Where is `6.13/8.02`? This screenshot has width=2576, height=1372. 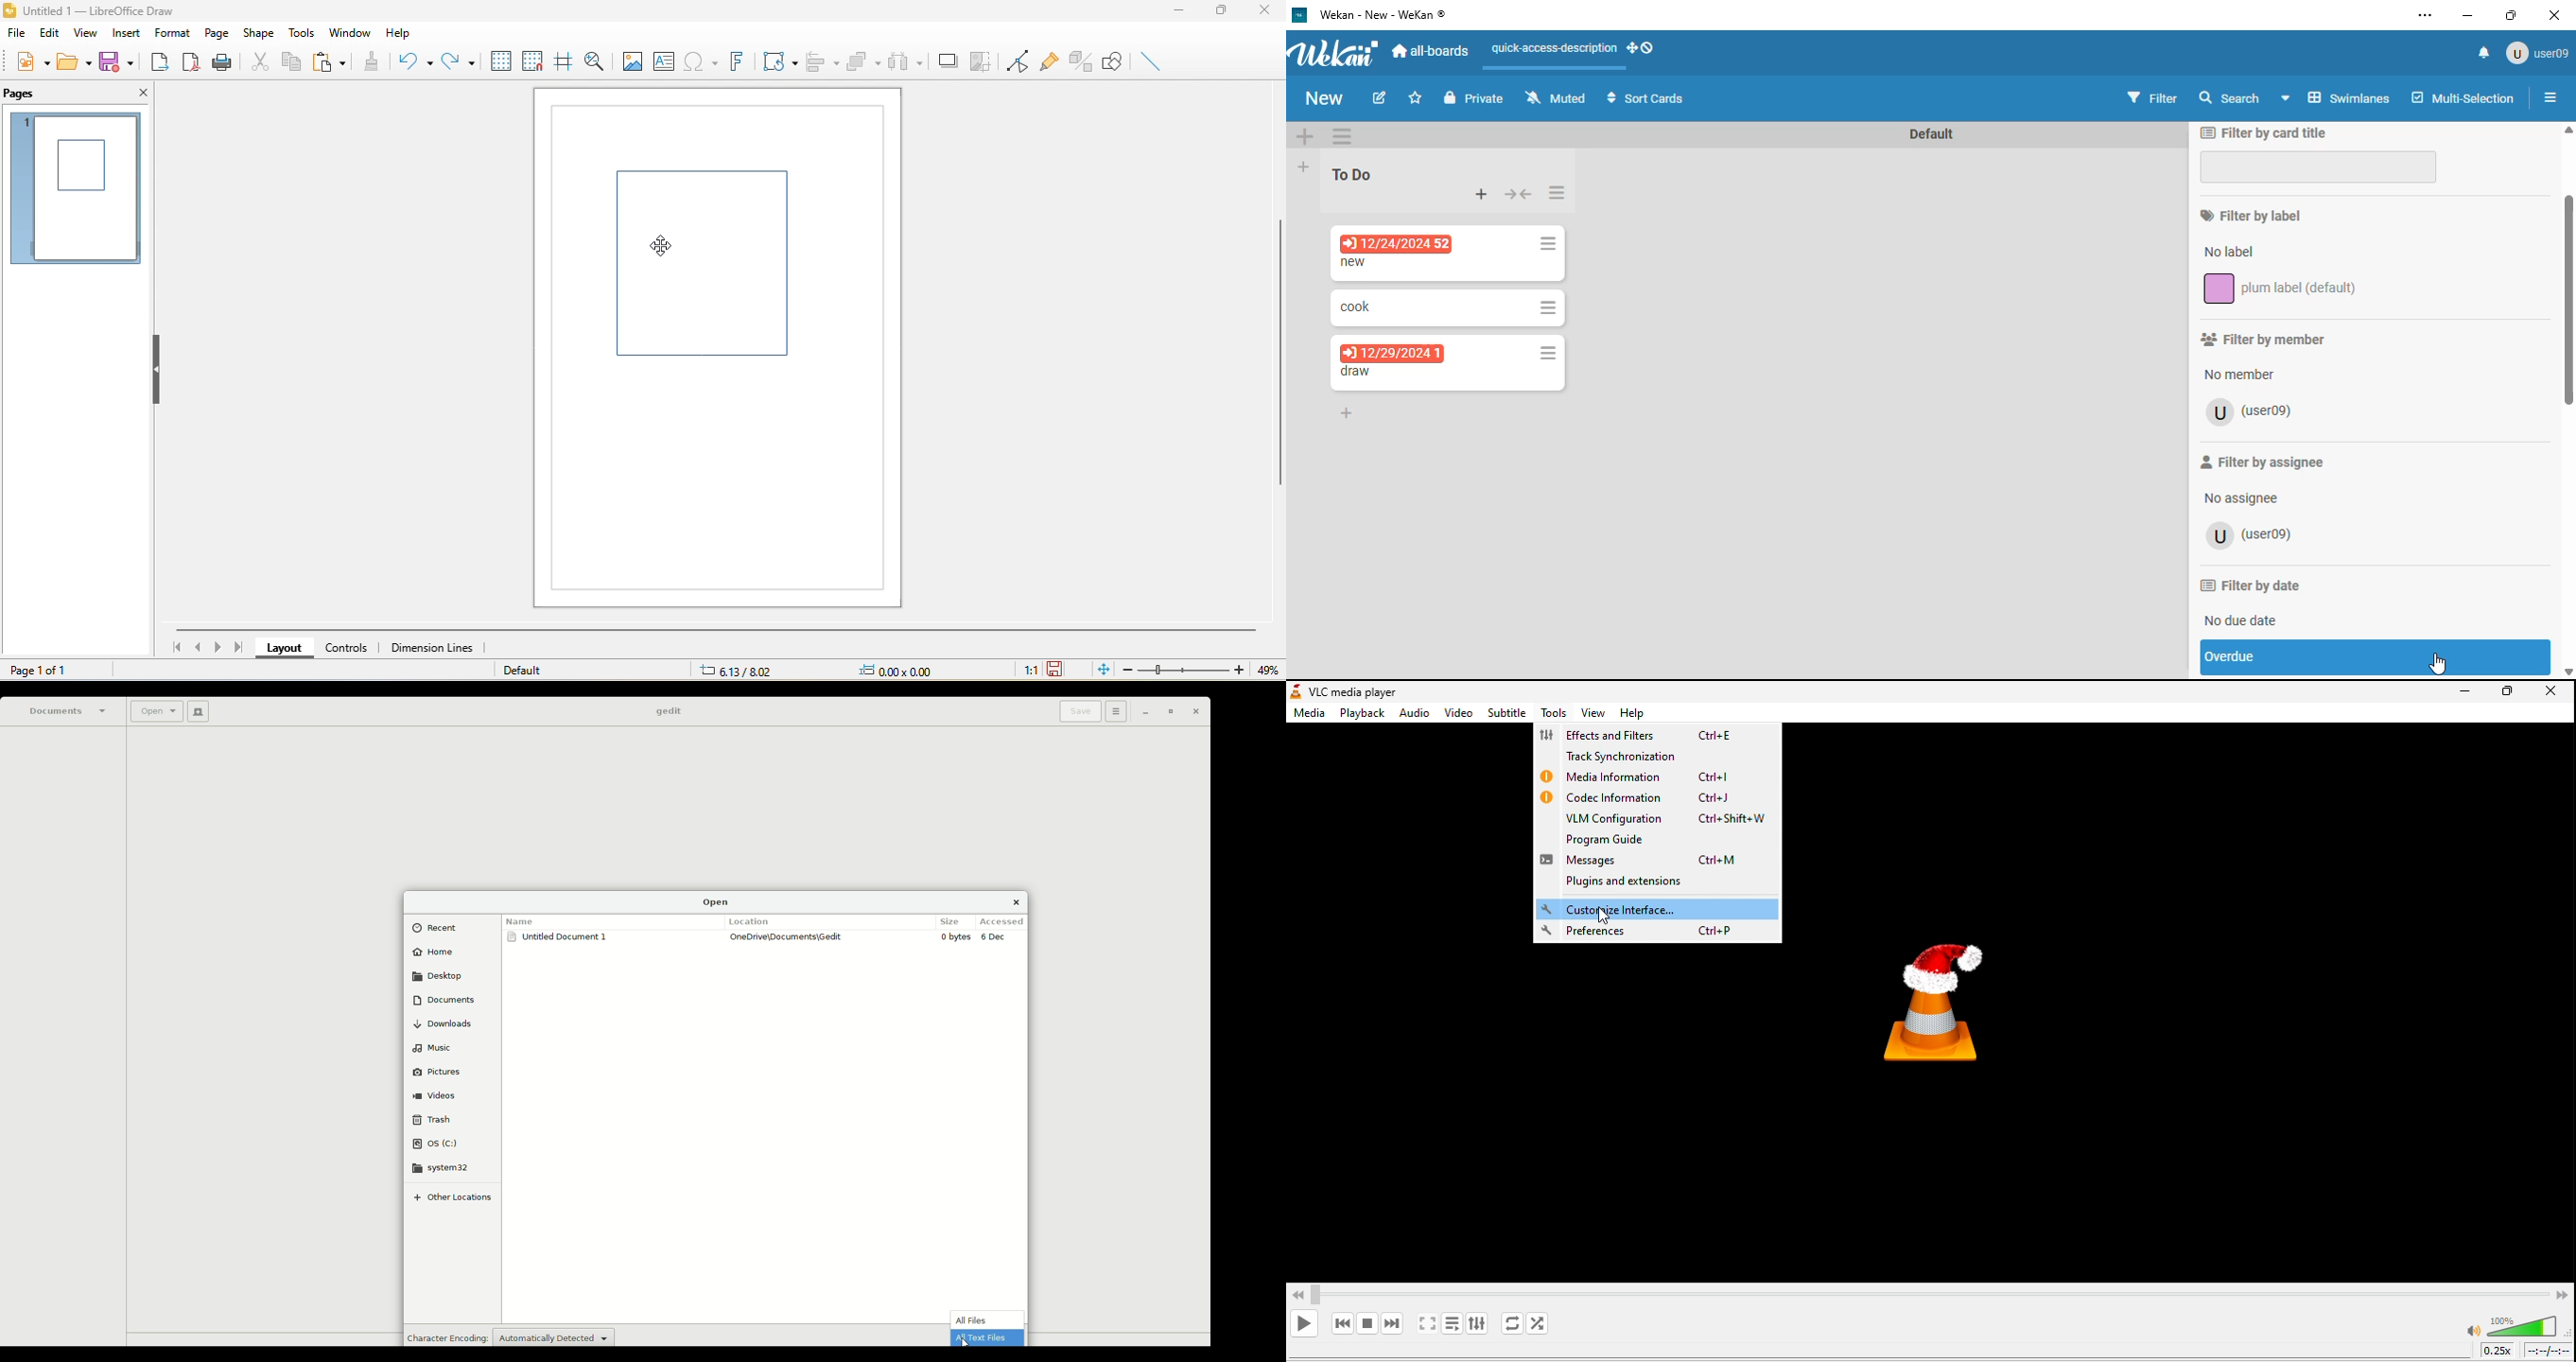
6.13/8.02 is located at coordinates (746, 670).